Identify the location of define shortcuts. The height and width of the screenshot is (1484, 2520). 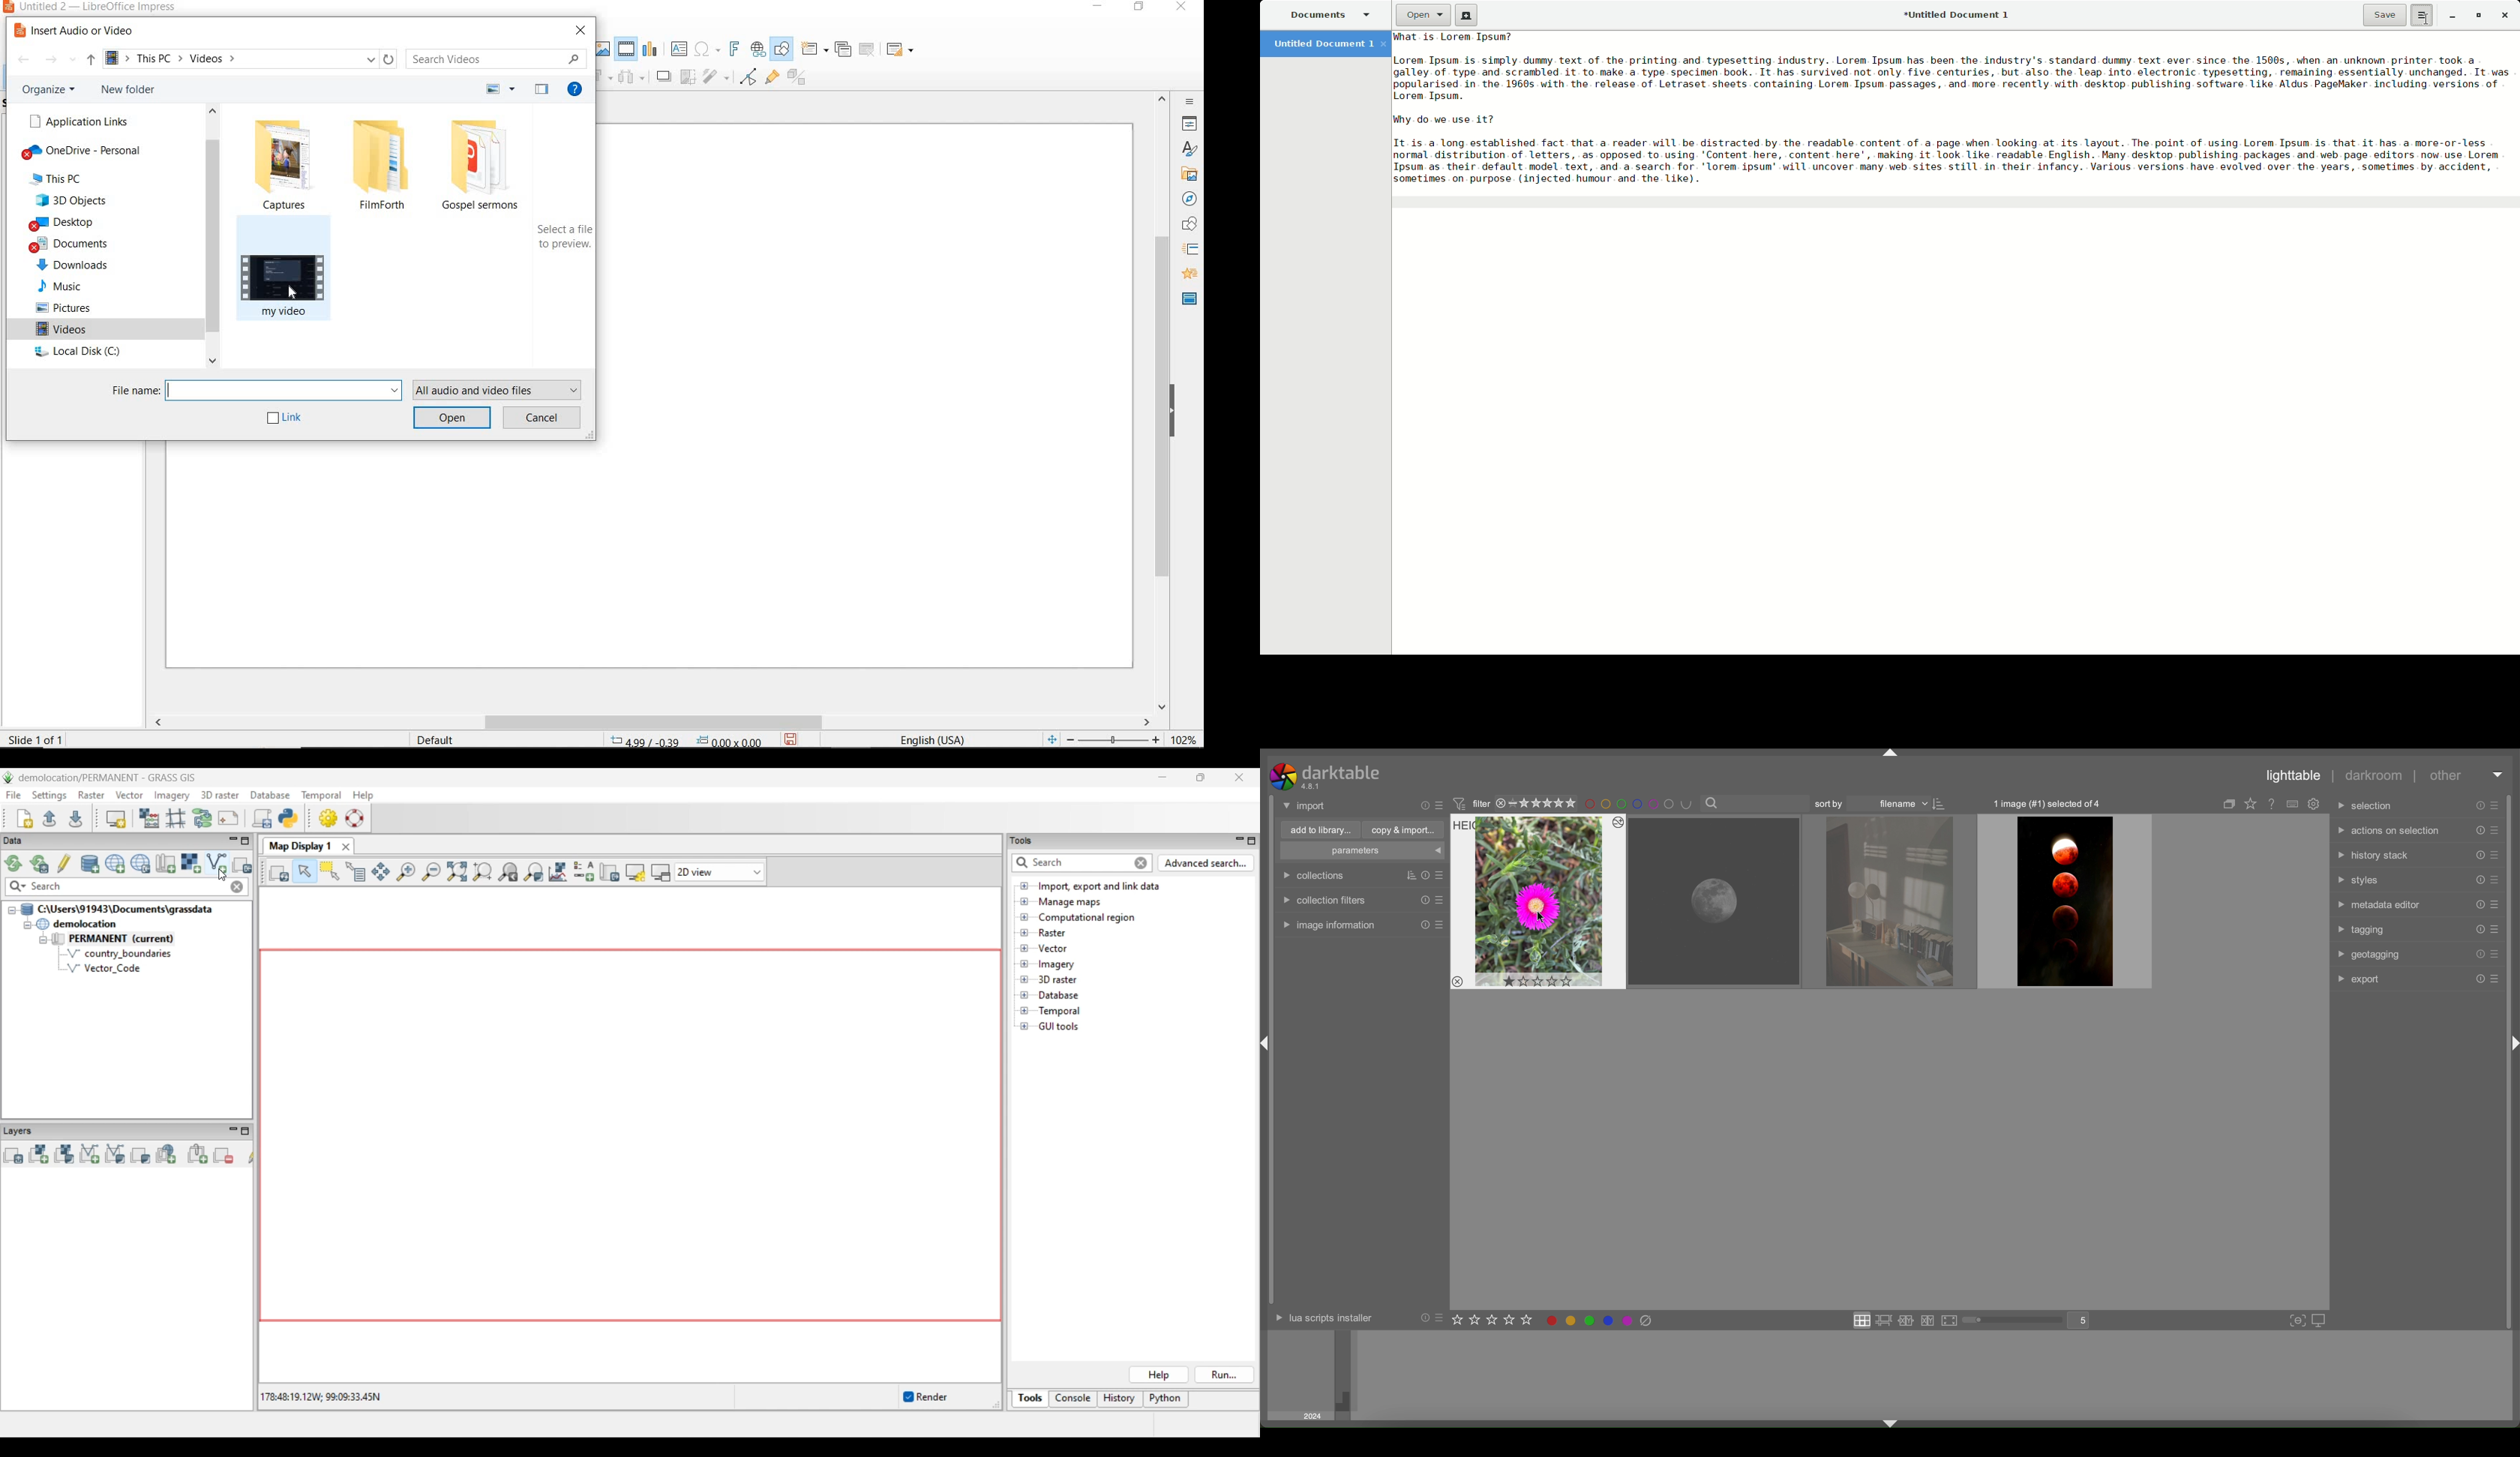
(2292, 804).